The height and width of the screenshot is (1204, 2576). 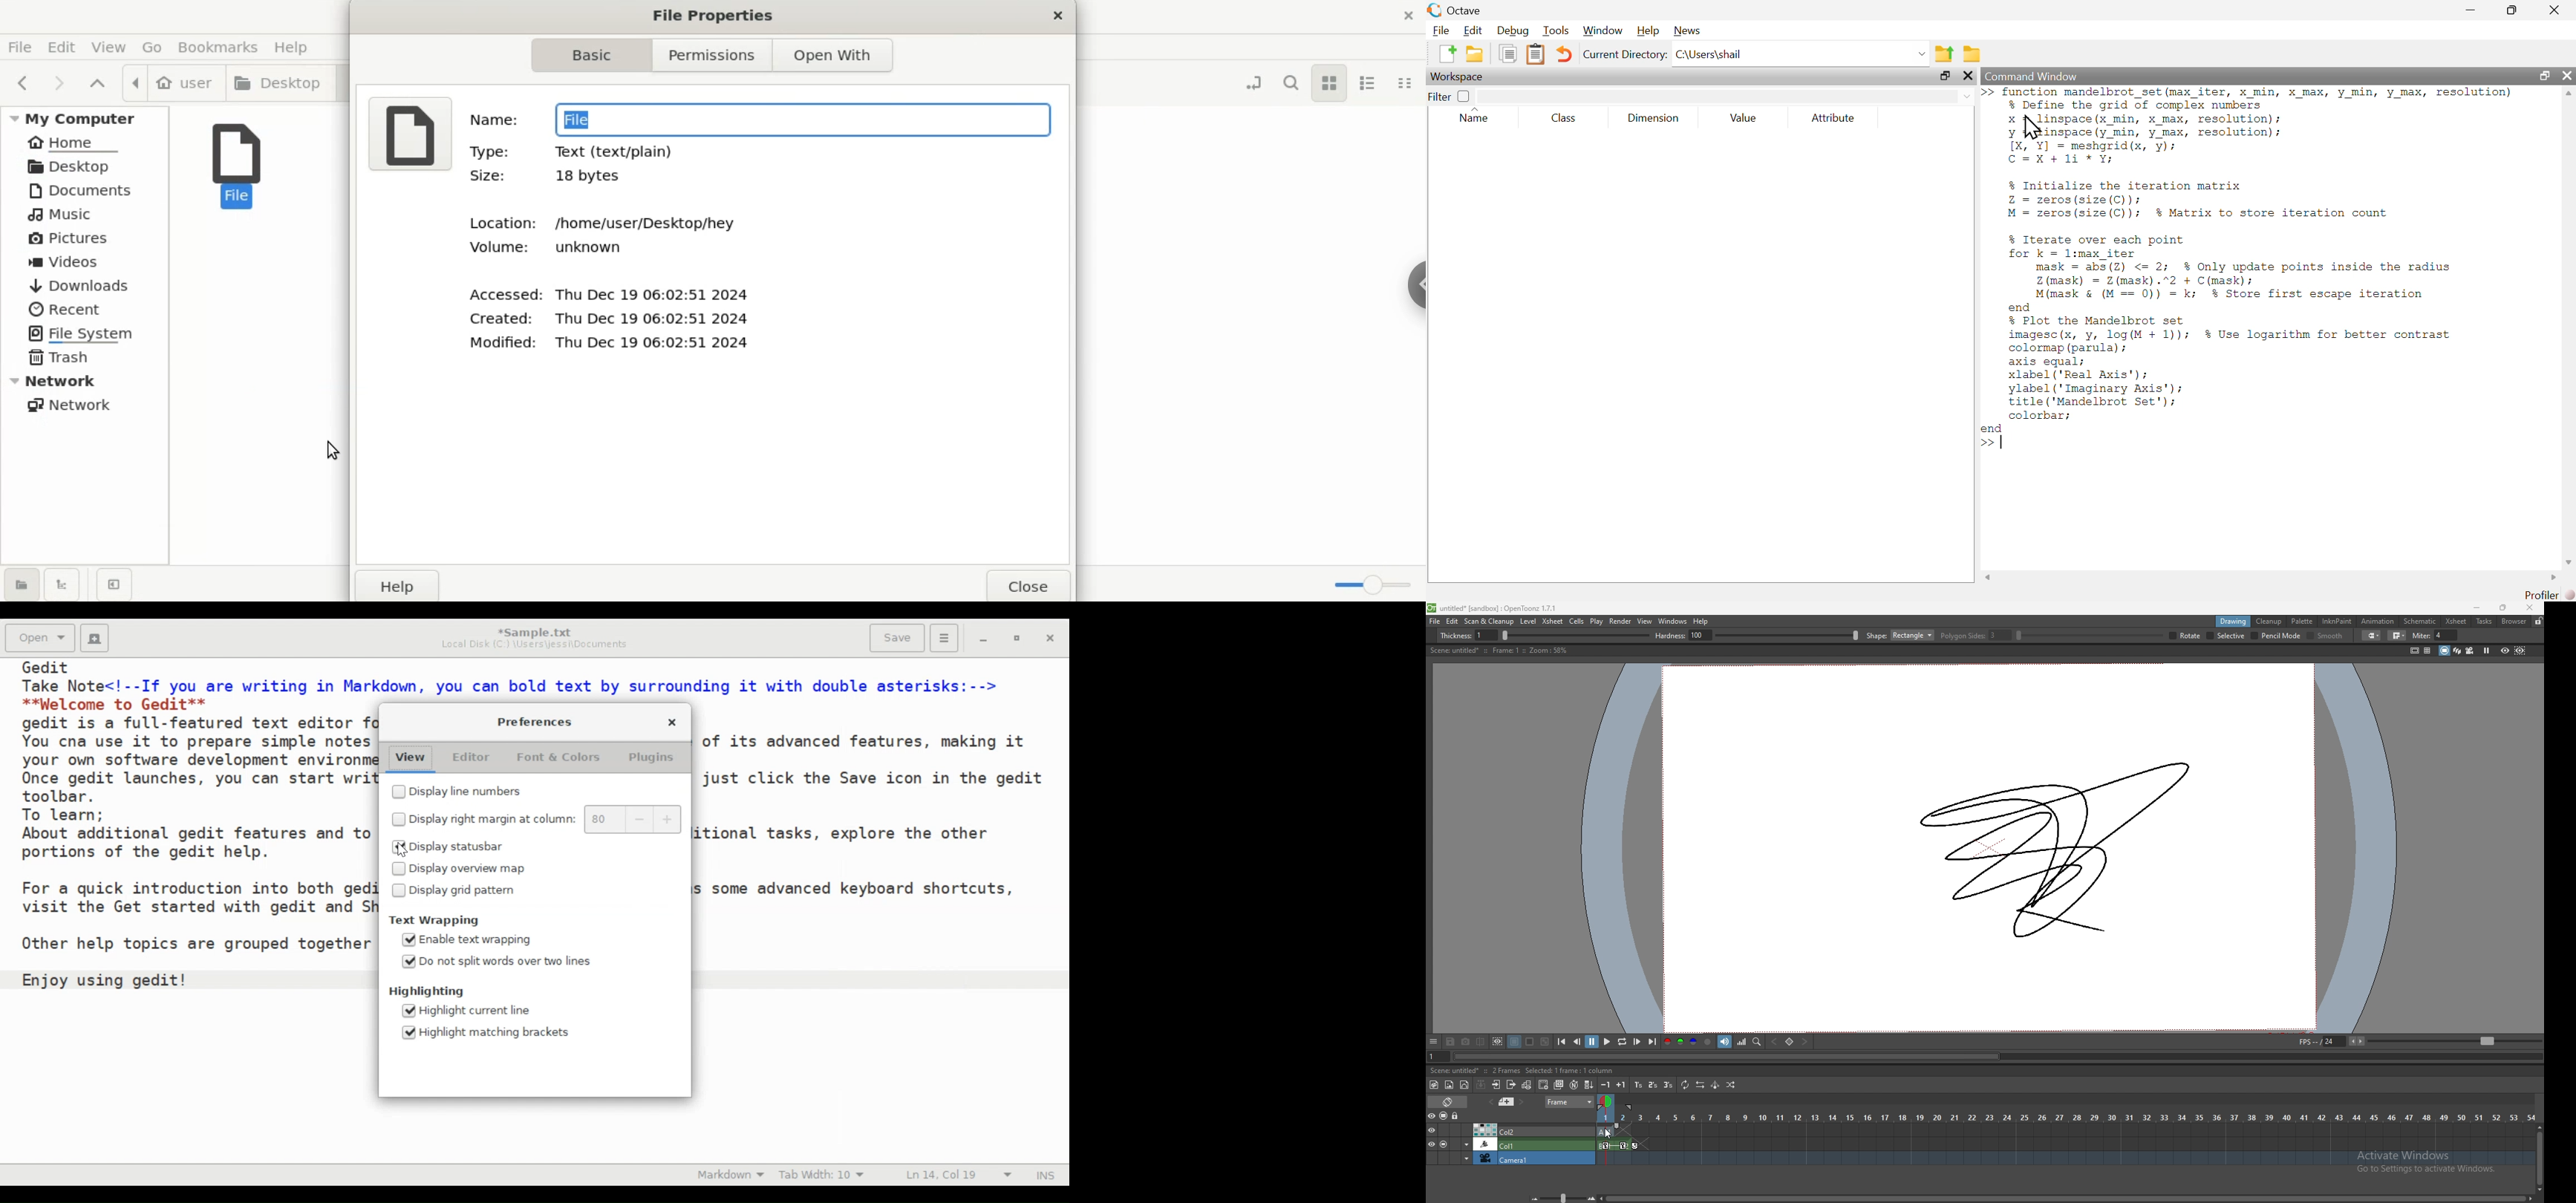 What do you see at coordinates (1701, 621) in the screenshot?
I see `help` at bounding box center [1701, 621].